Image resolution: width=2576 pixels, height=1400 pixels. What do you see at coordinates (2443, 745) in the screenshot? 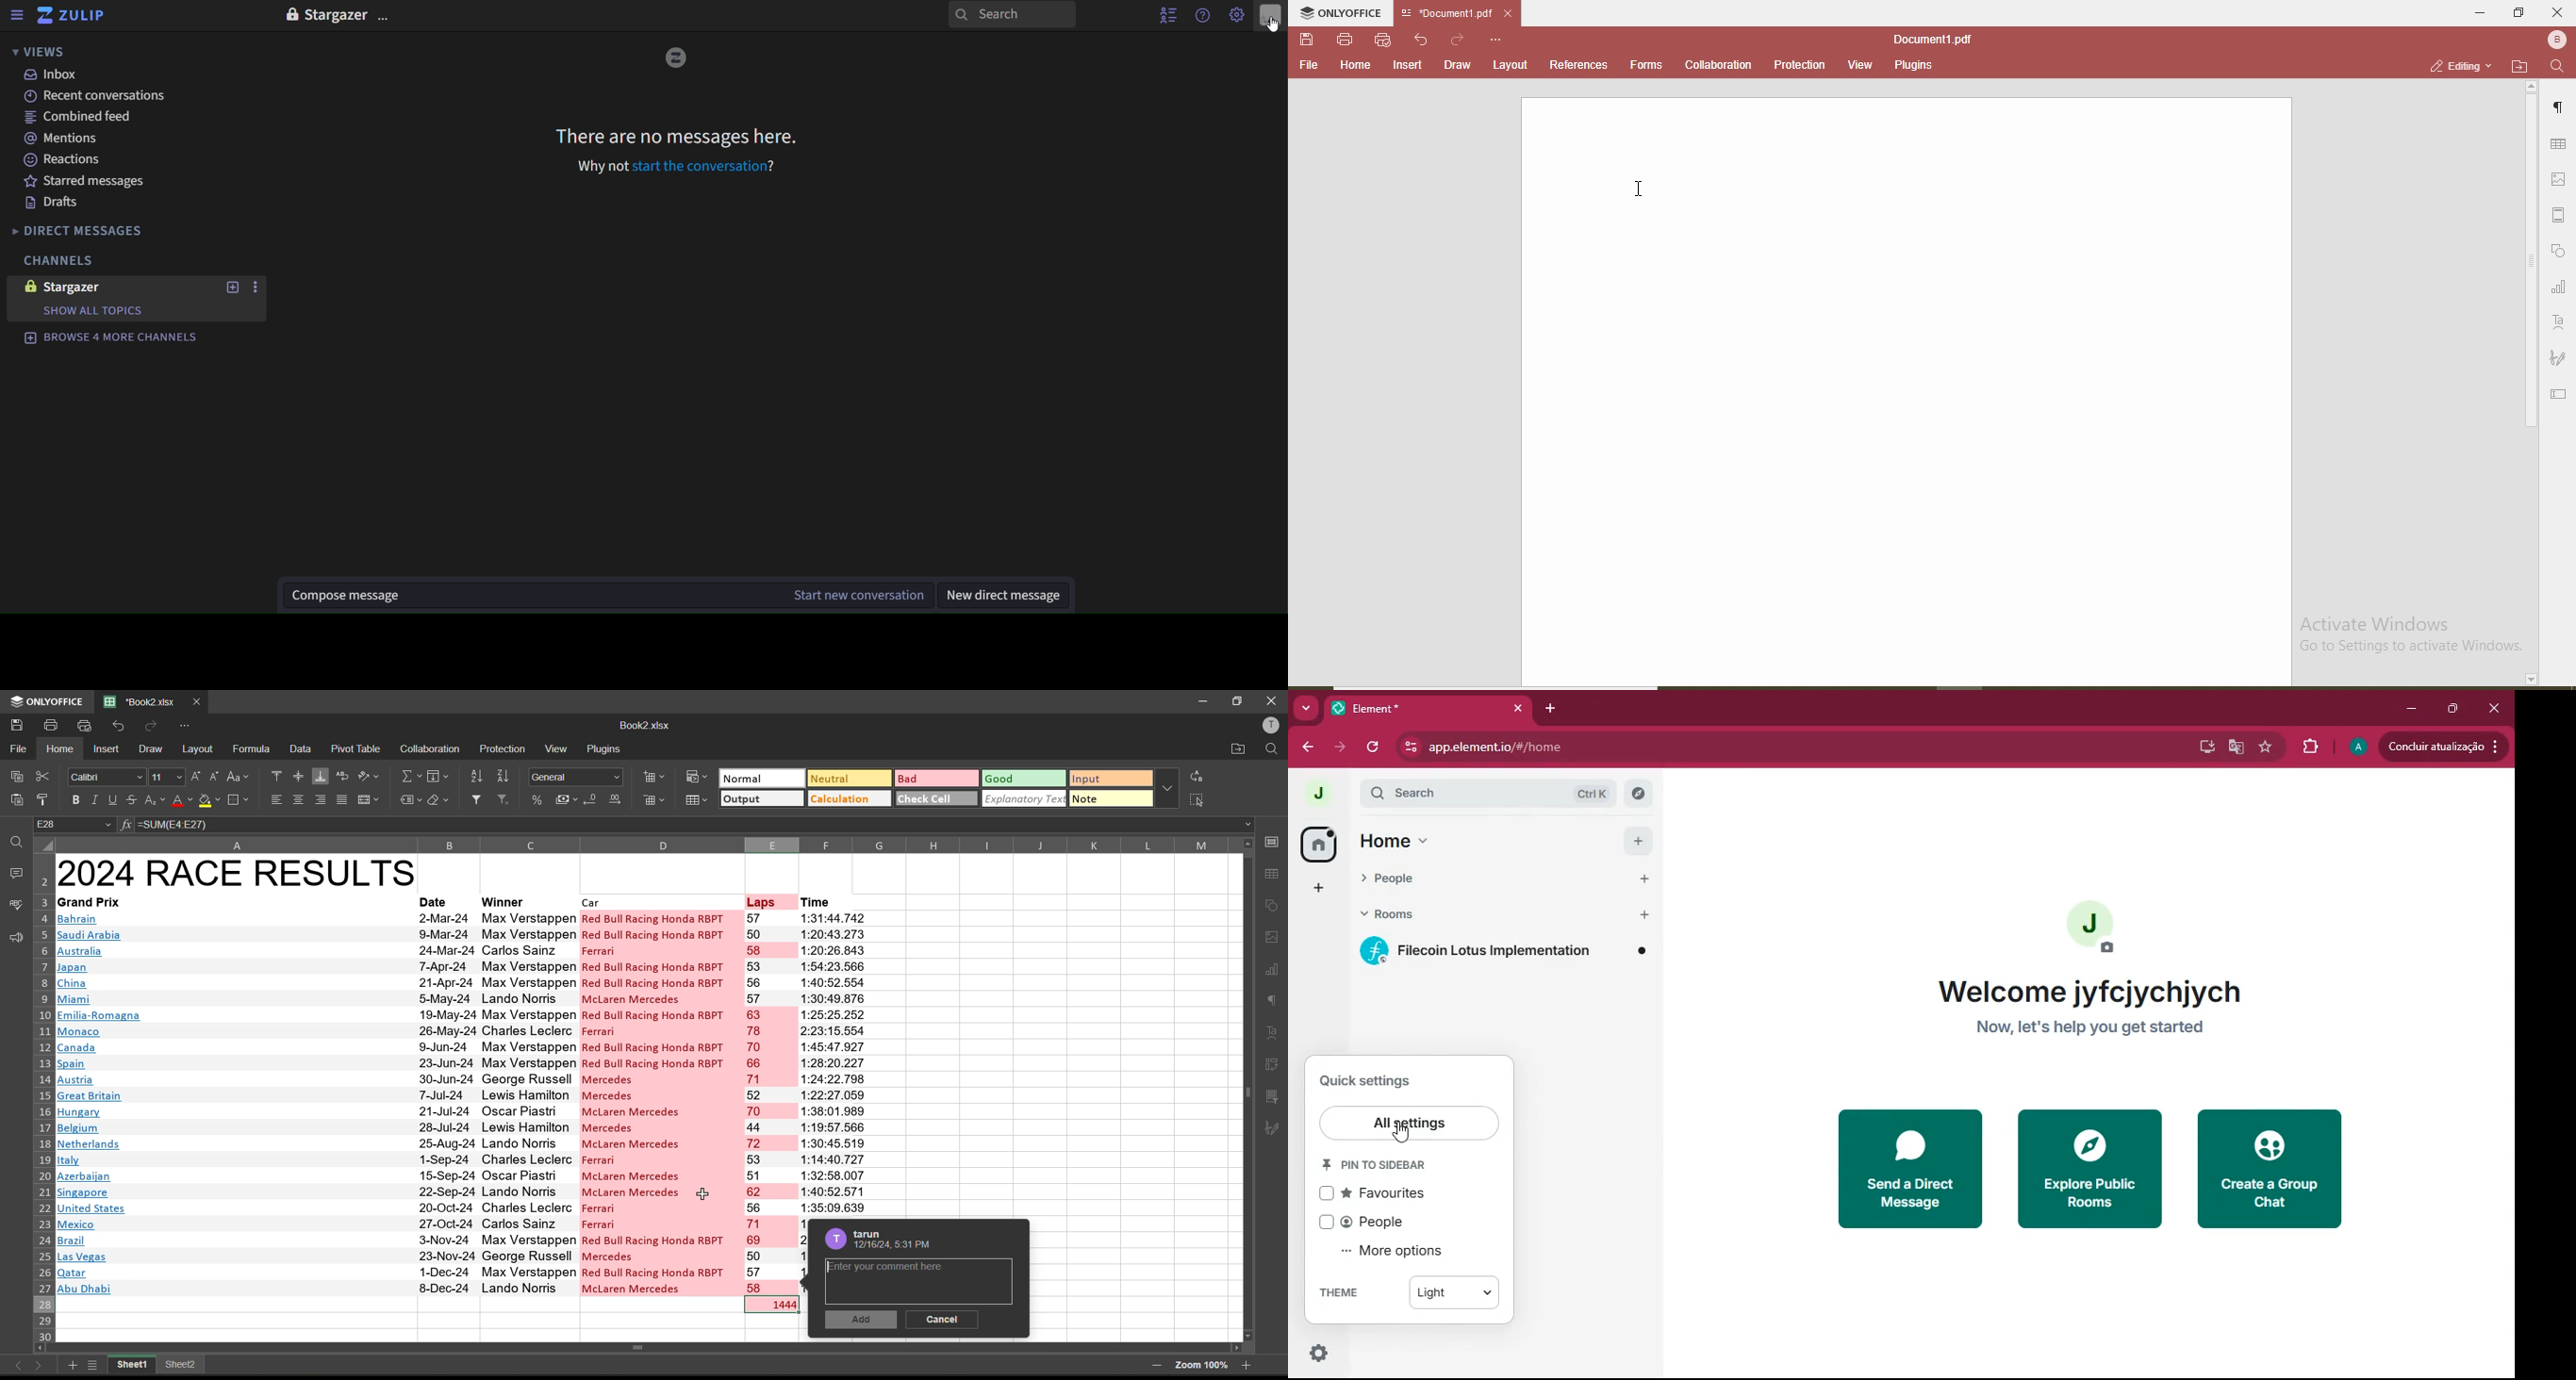
I see `conduir atualizacao` at bounding box center [2443, 745].